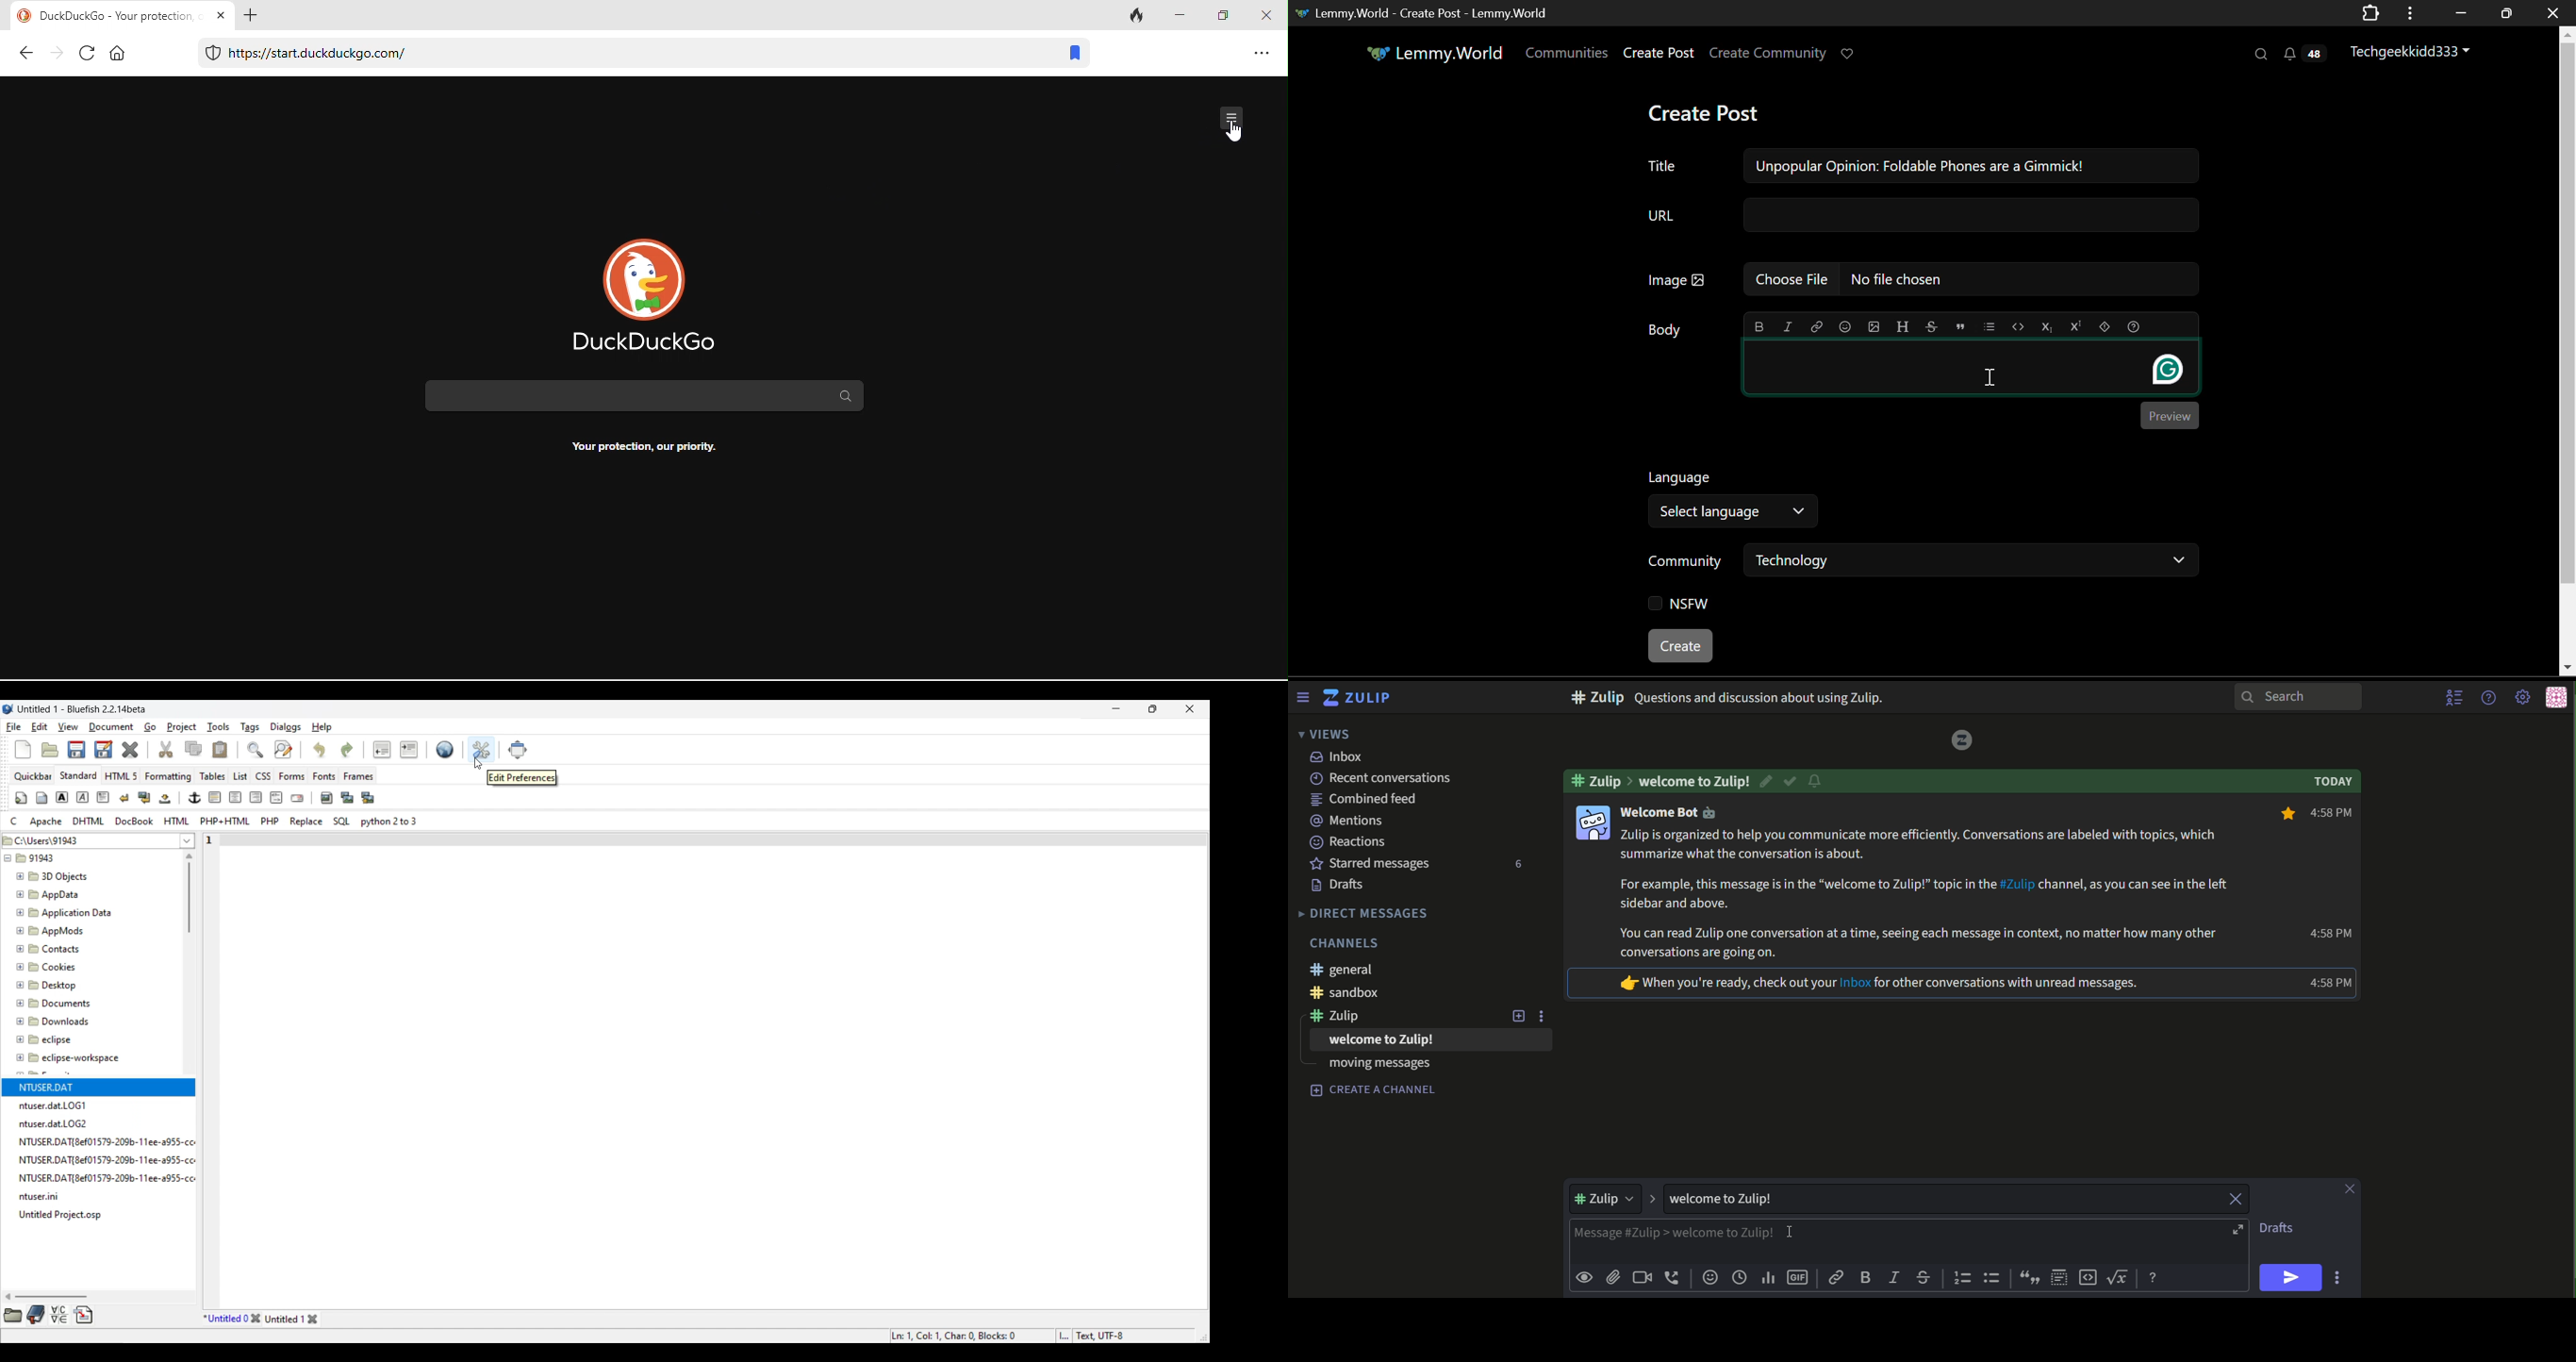 The width and height of the screenshot is (2576, 1372). Describe the element at coordinates (1518, 1017) in the screenshot. I see `new` at that location.